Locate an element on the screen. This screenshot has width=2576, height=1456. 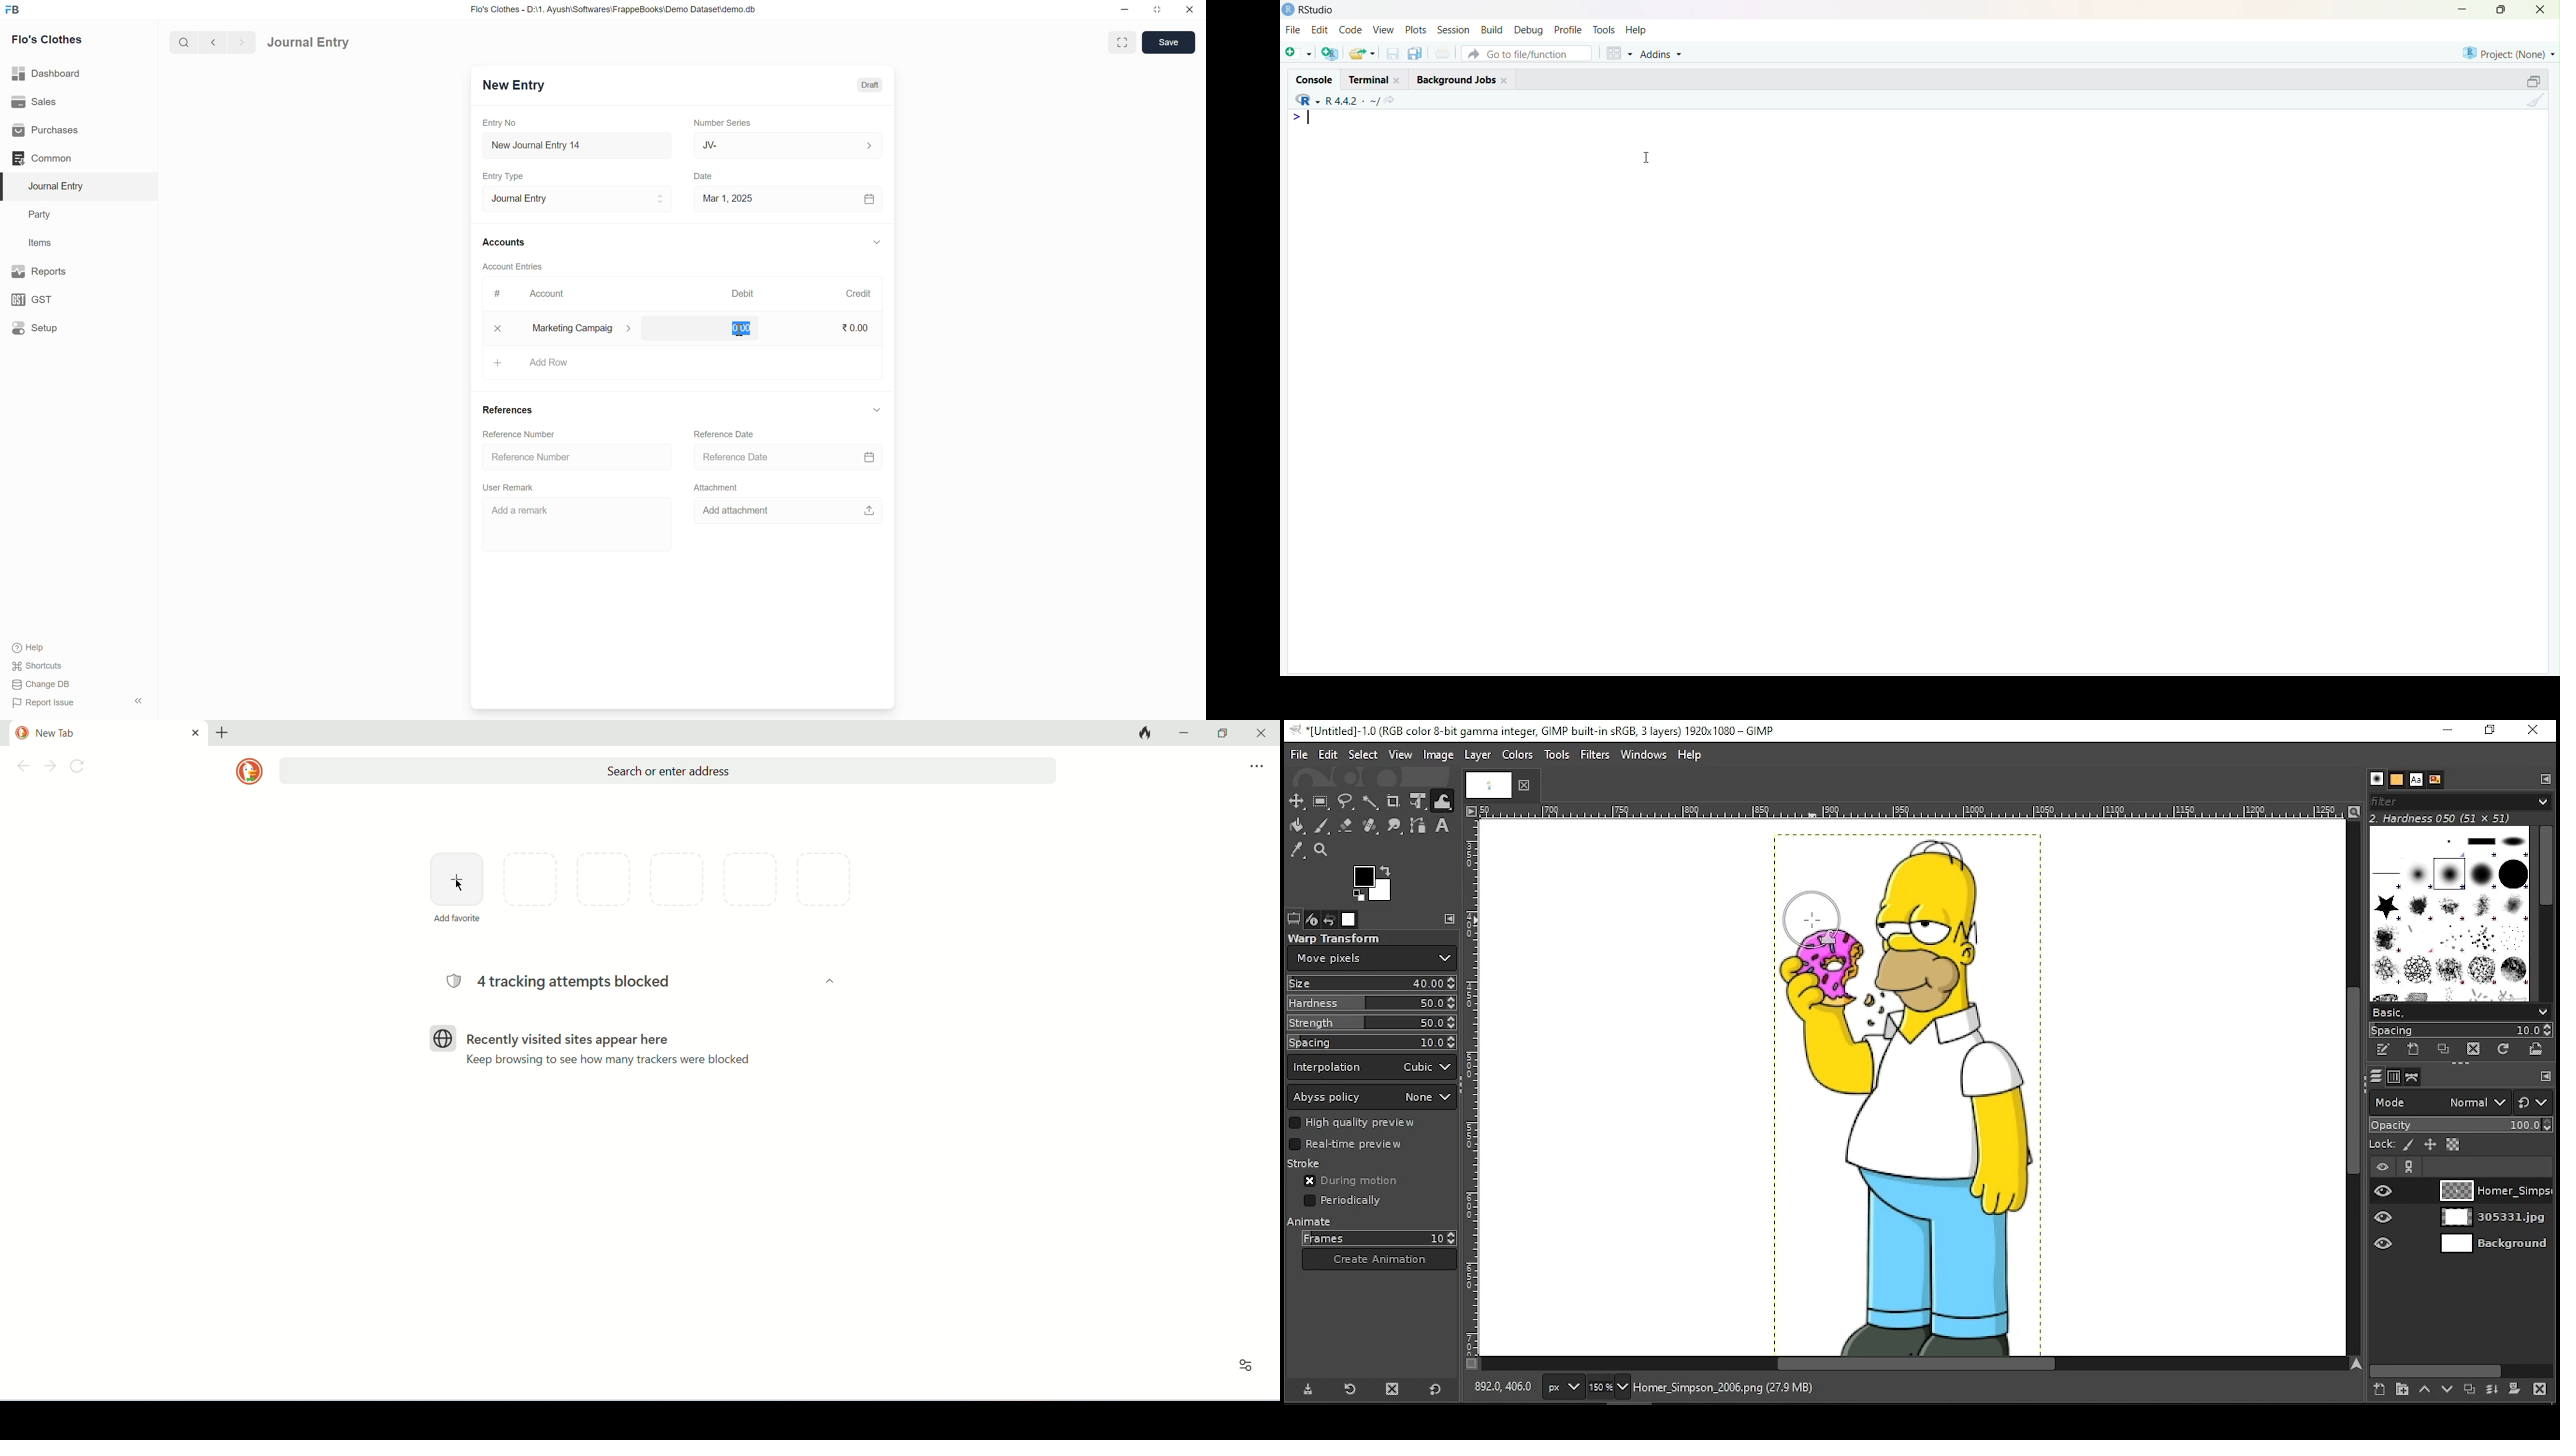
vertical scale is located at coordinates (1471, 1088).